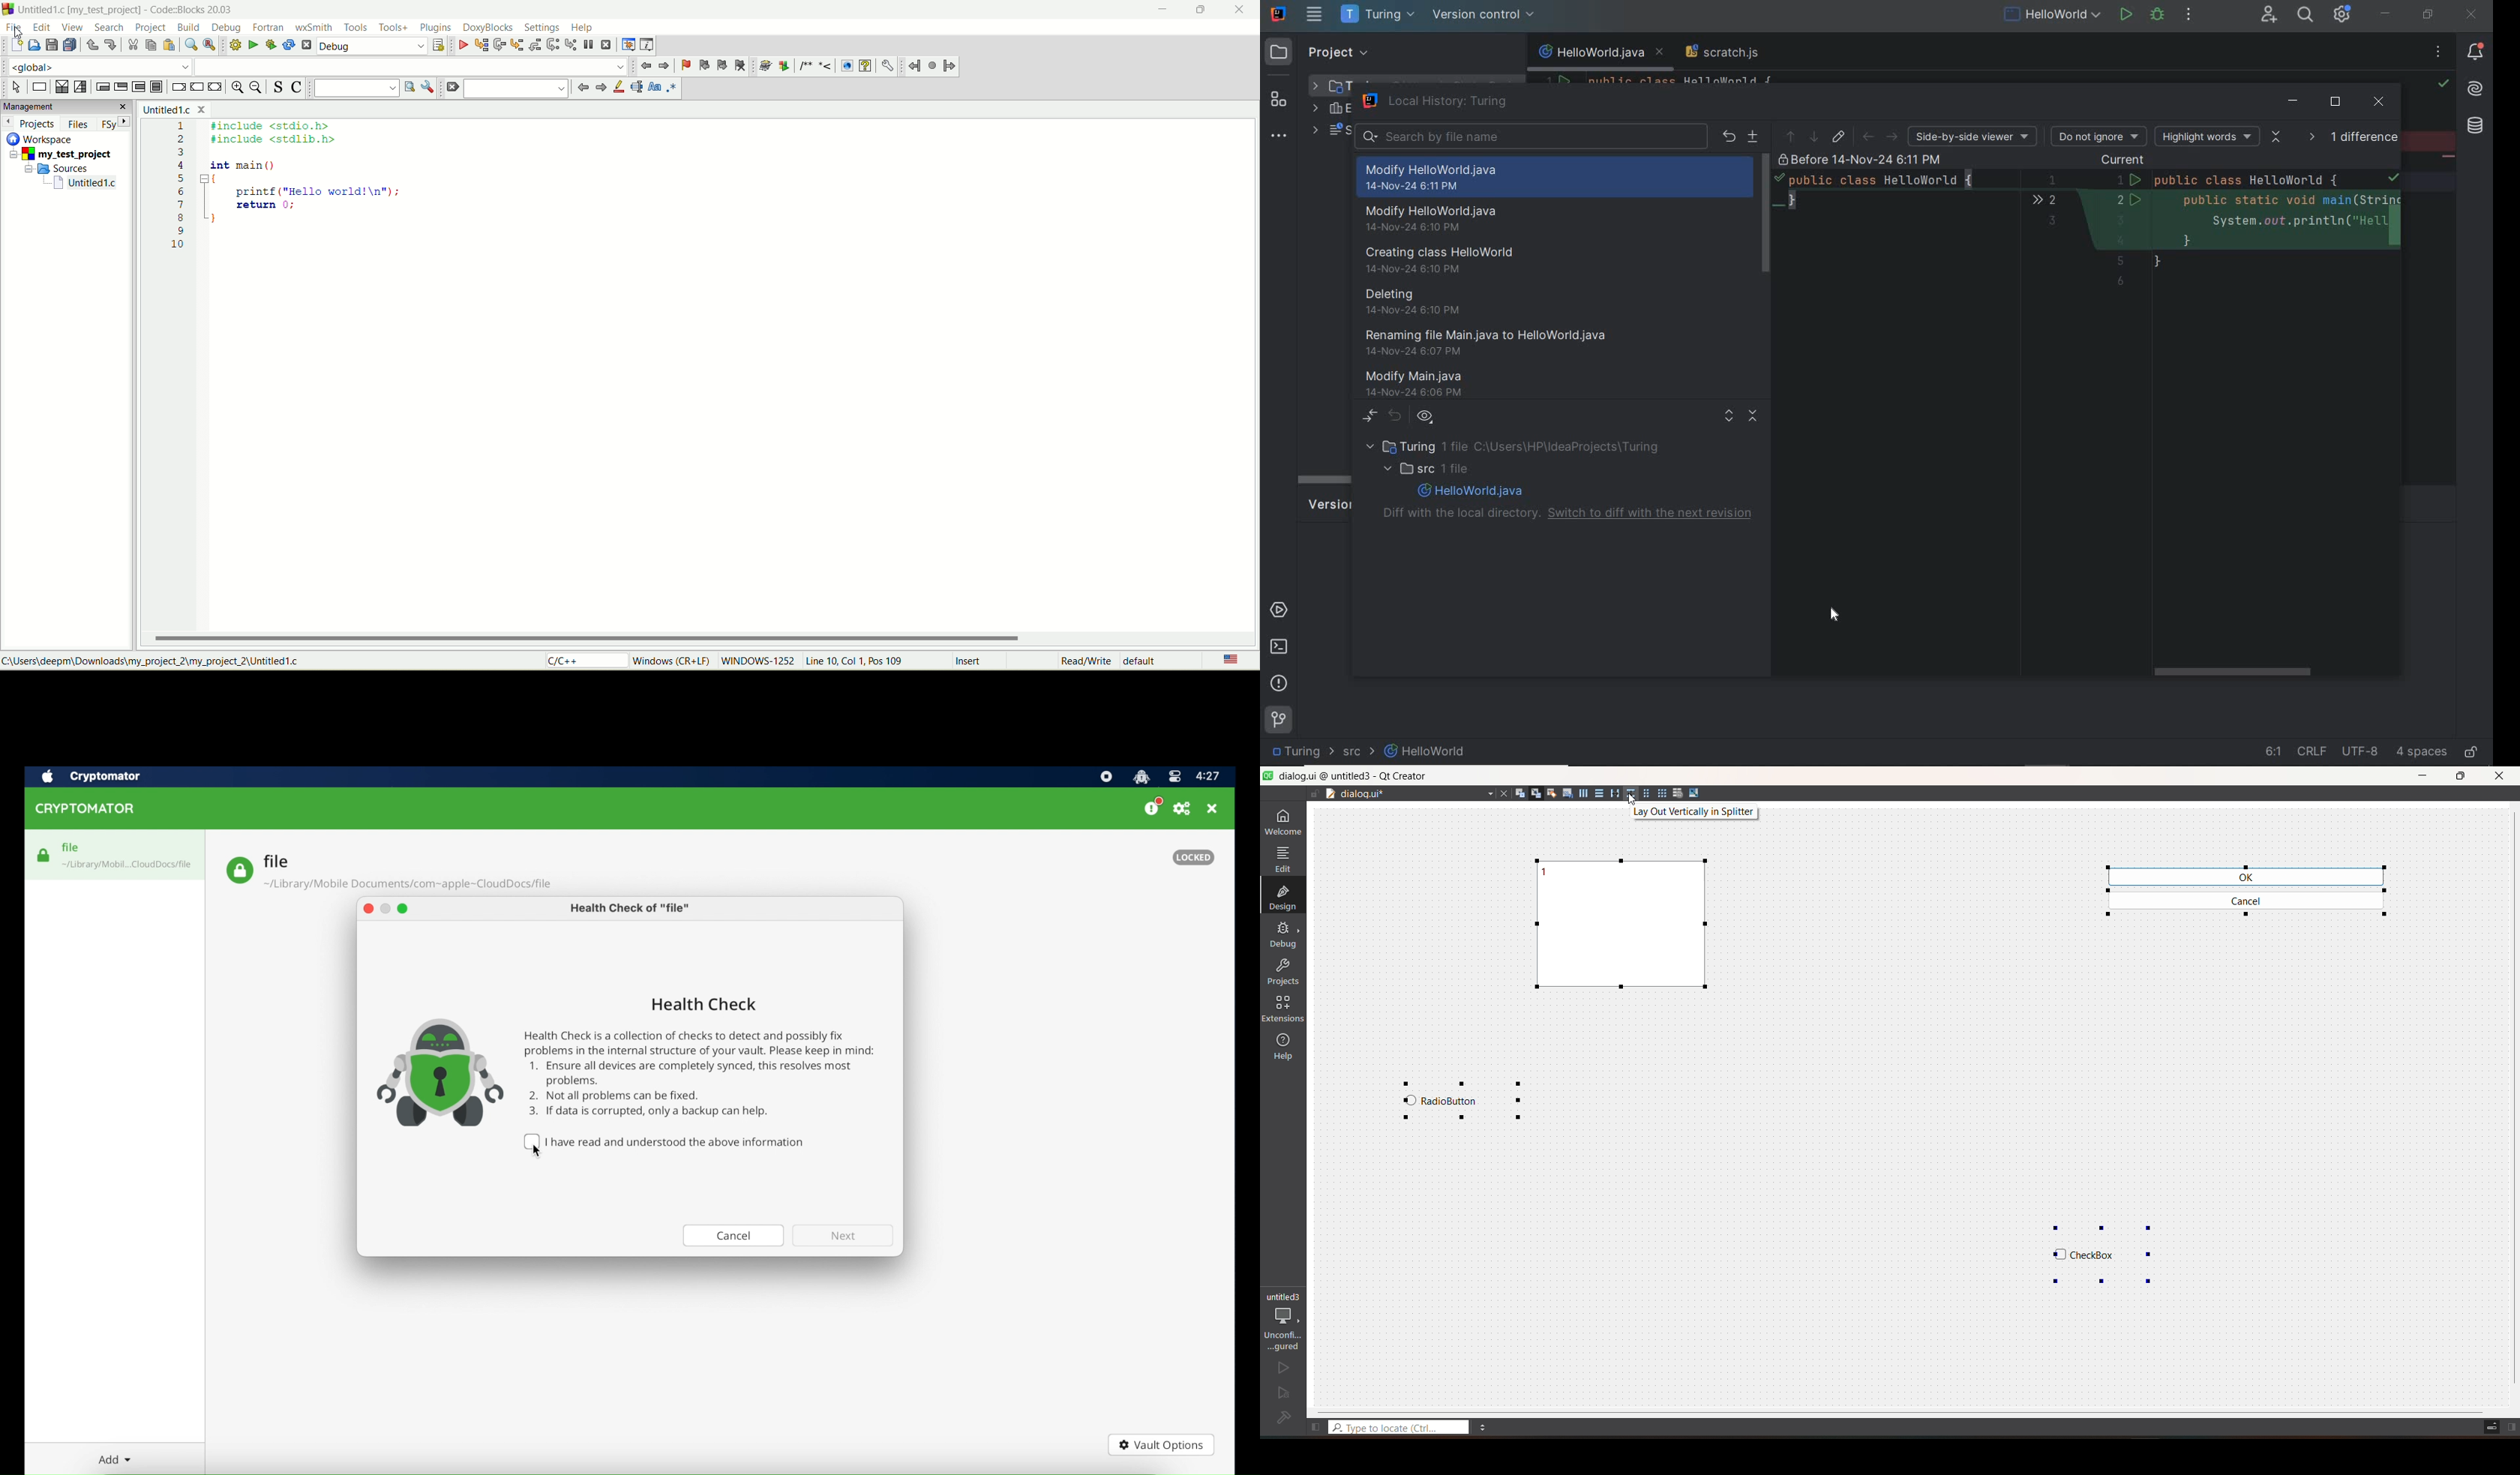  Describe the element at coordinates (121, 87) in the screenshot. I see `exit condition loop` at that location.